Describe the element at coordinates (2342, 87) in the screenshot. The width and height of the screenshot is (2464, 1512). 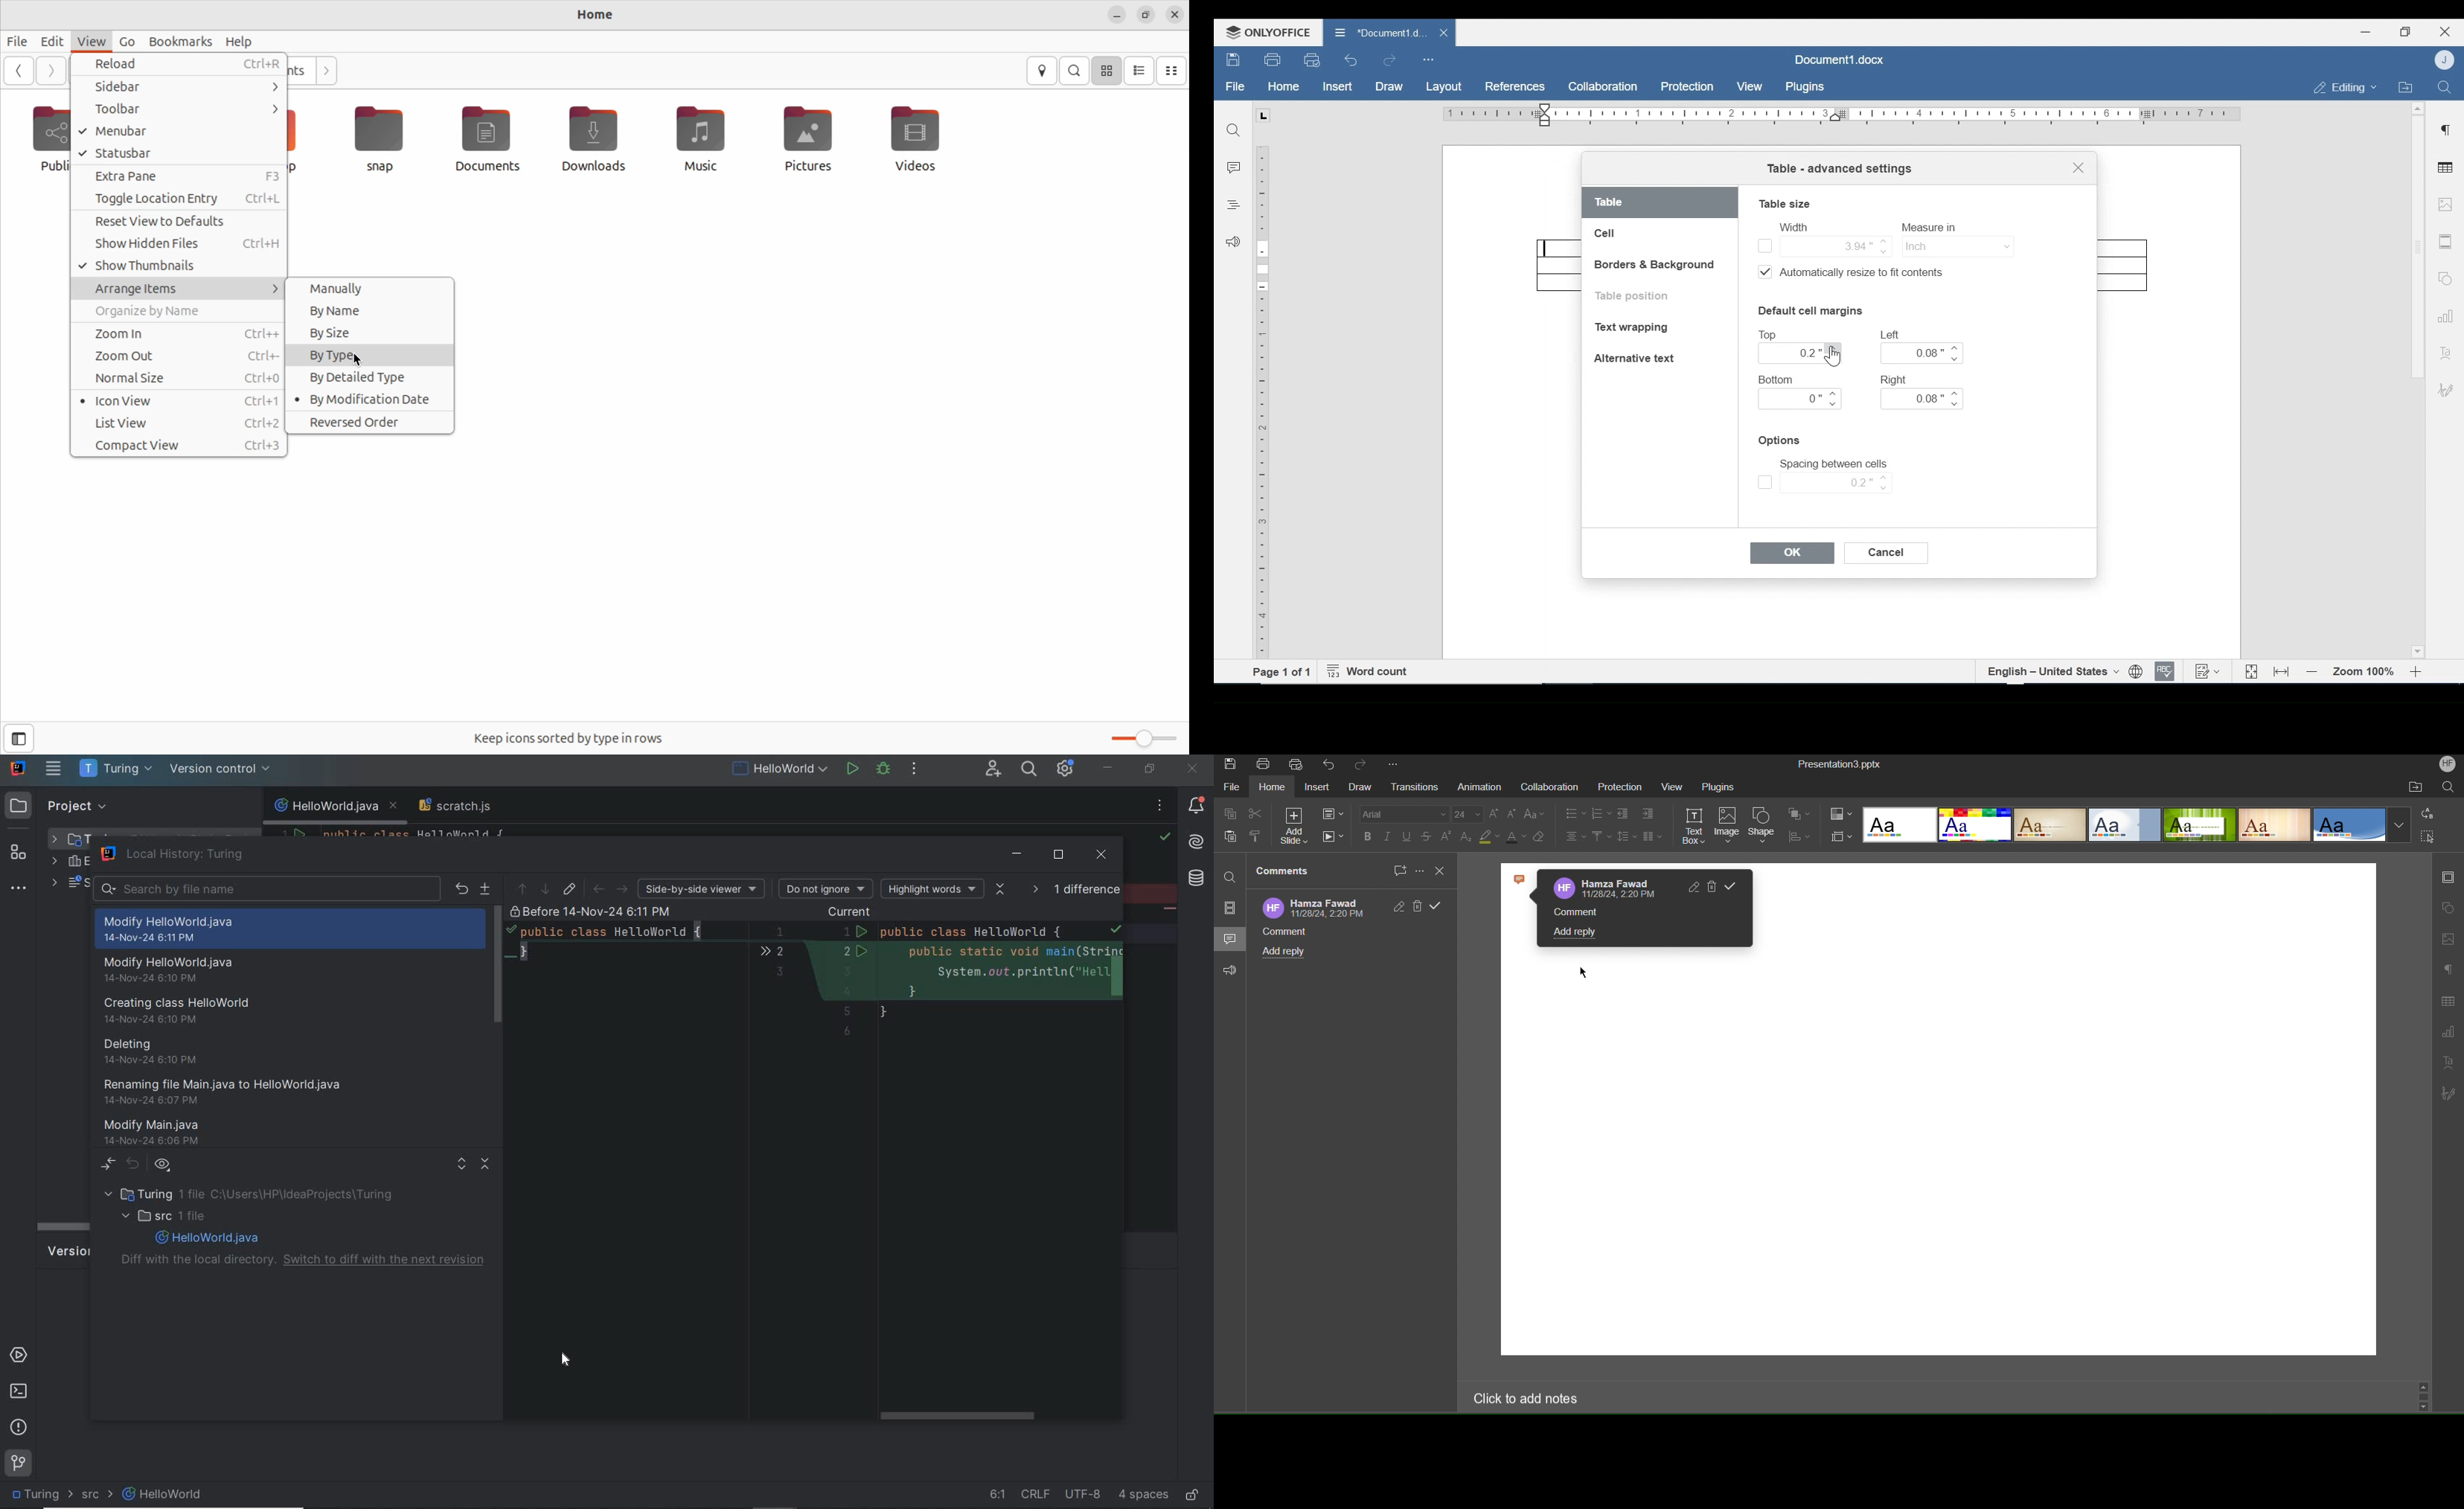
I see `Editing` at that location.